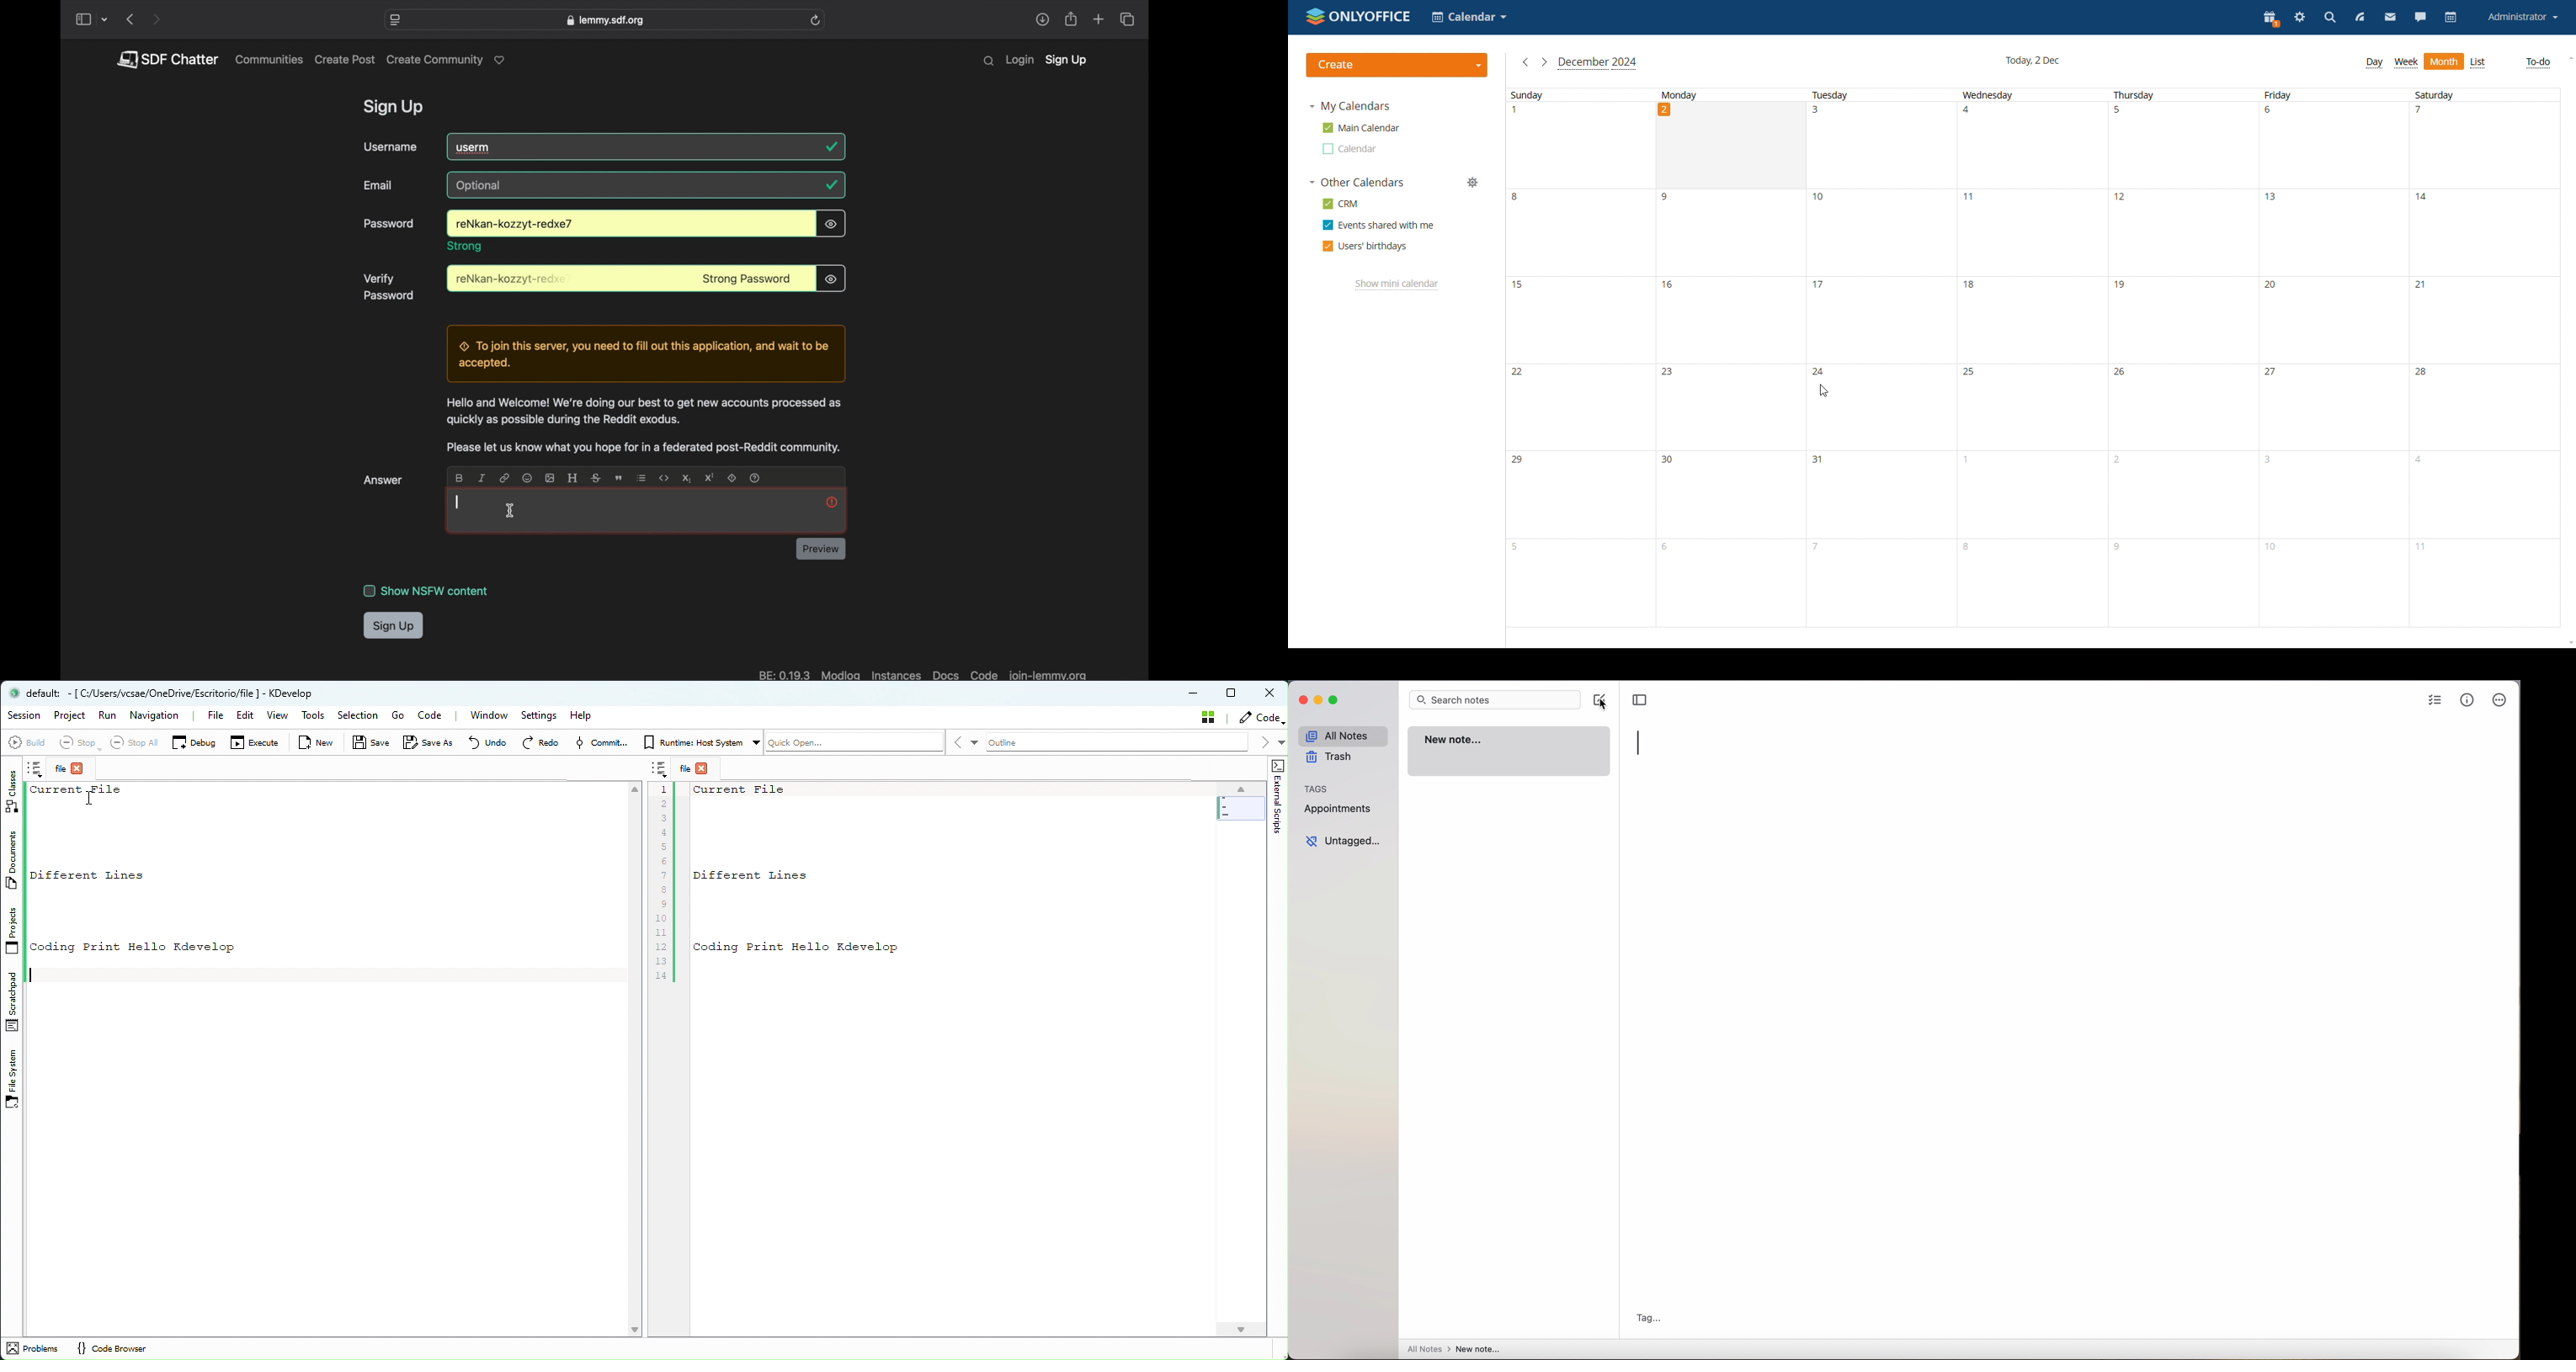 The width and height of the screenshot is (2576, 1372). What do you see at coordinates (709, 477) in the screenshot?
I see `superscript` at bounding box center [709, 477].